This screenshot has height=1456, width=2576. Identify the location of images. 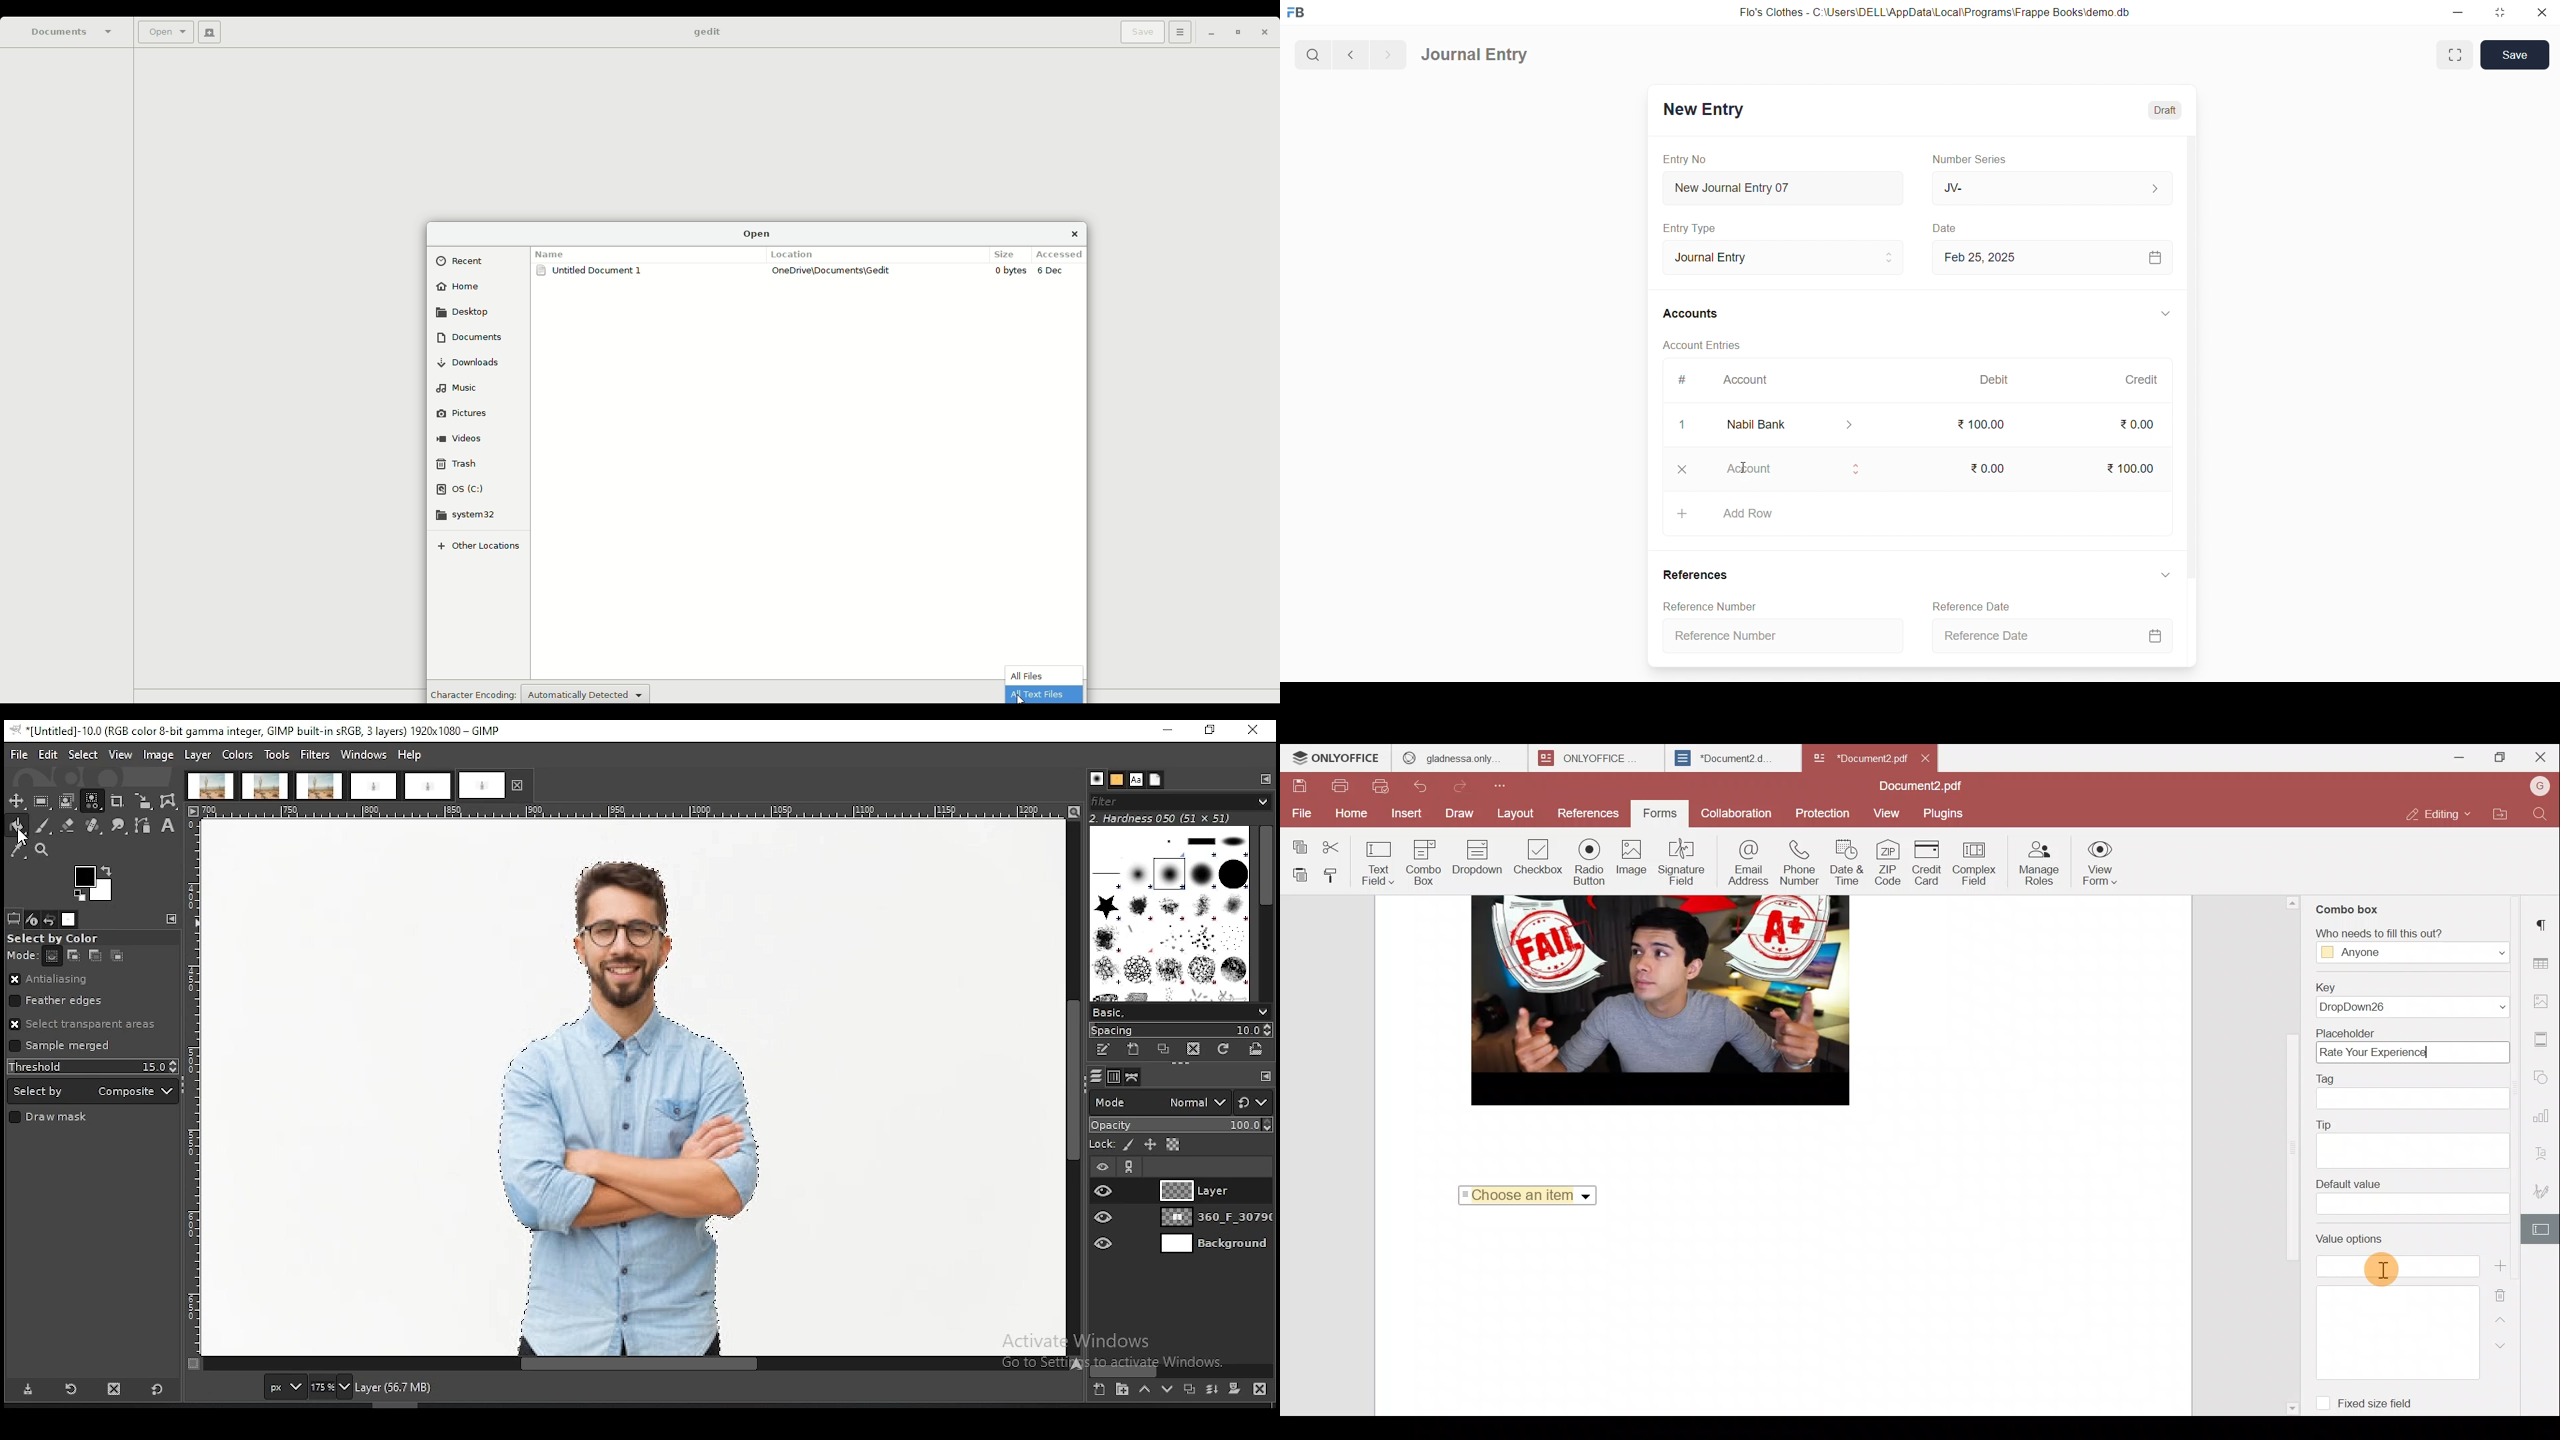
(69, 920).